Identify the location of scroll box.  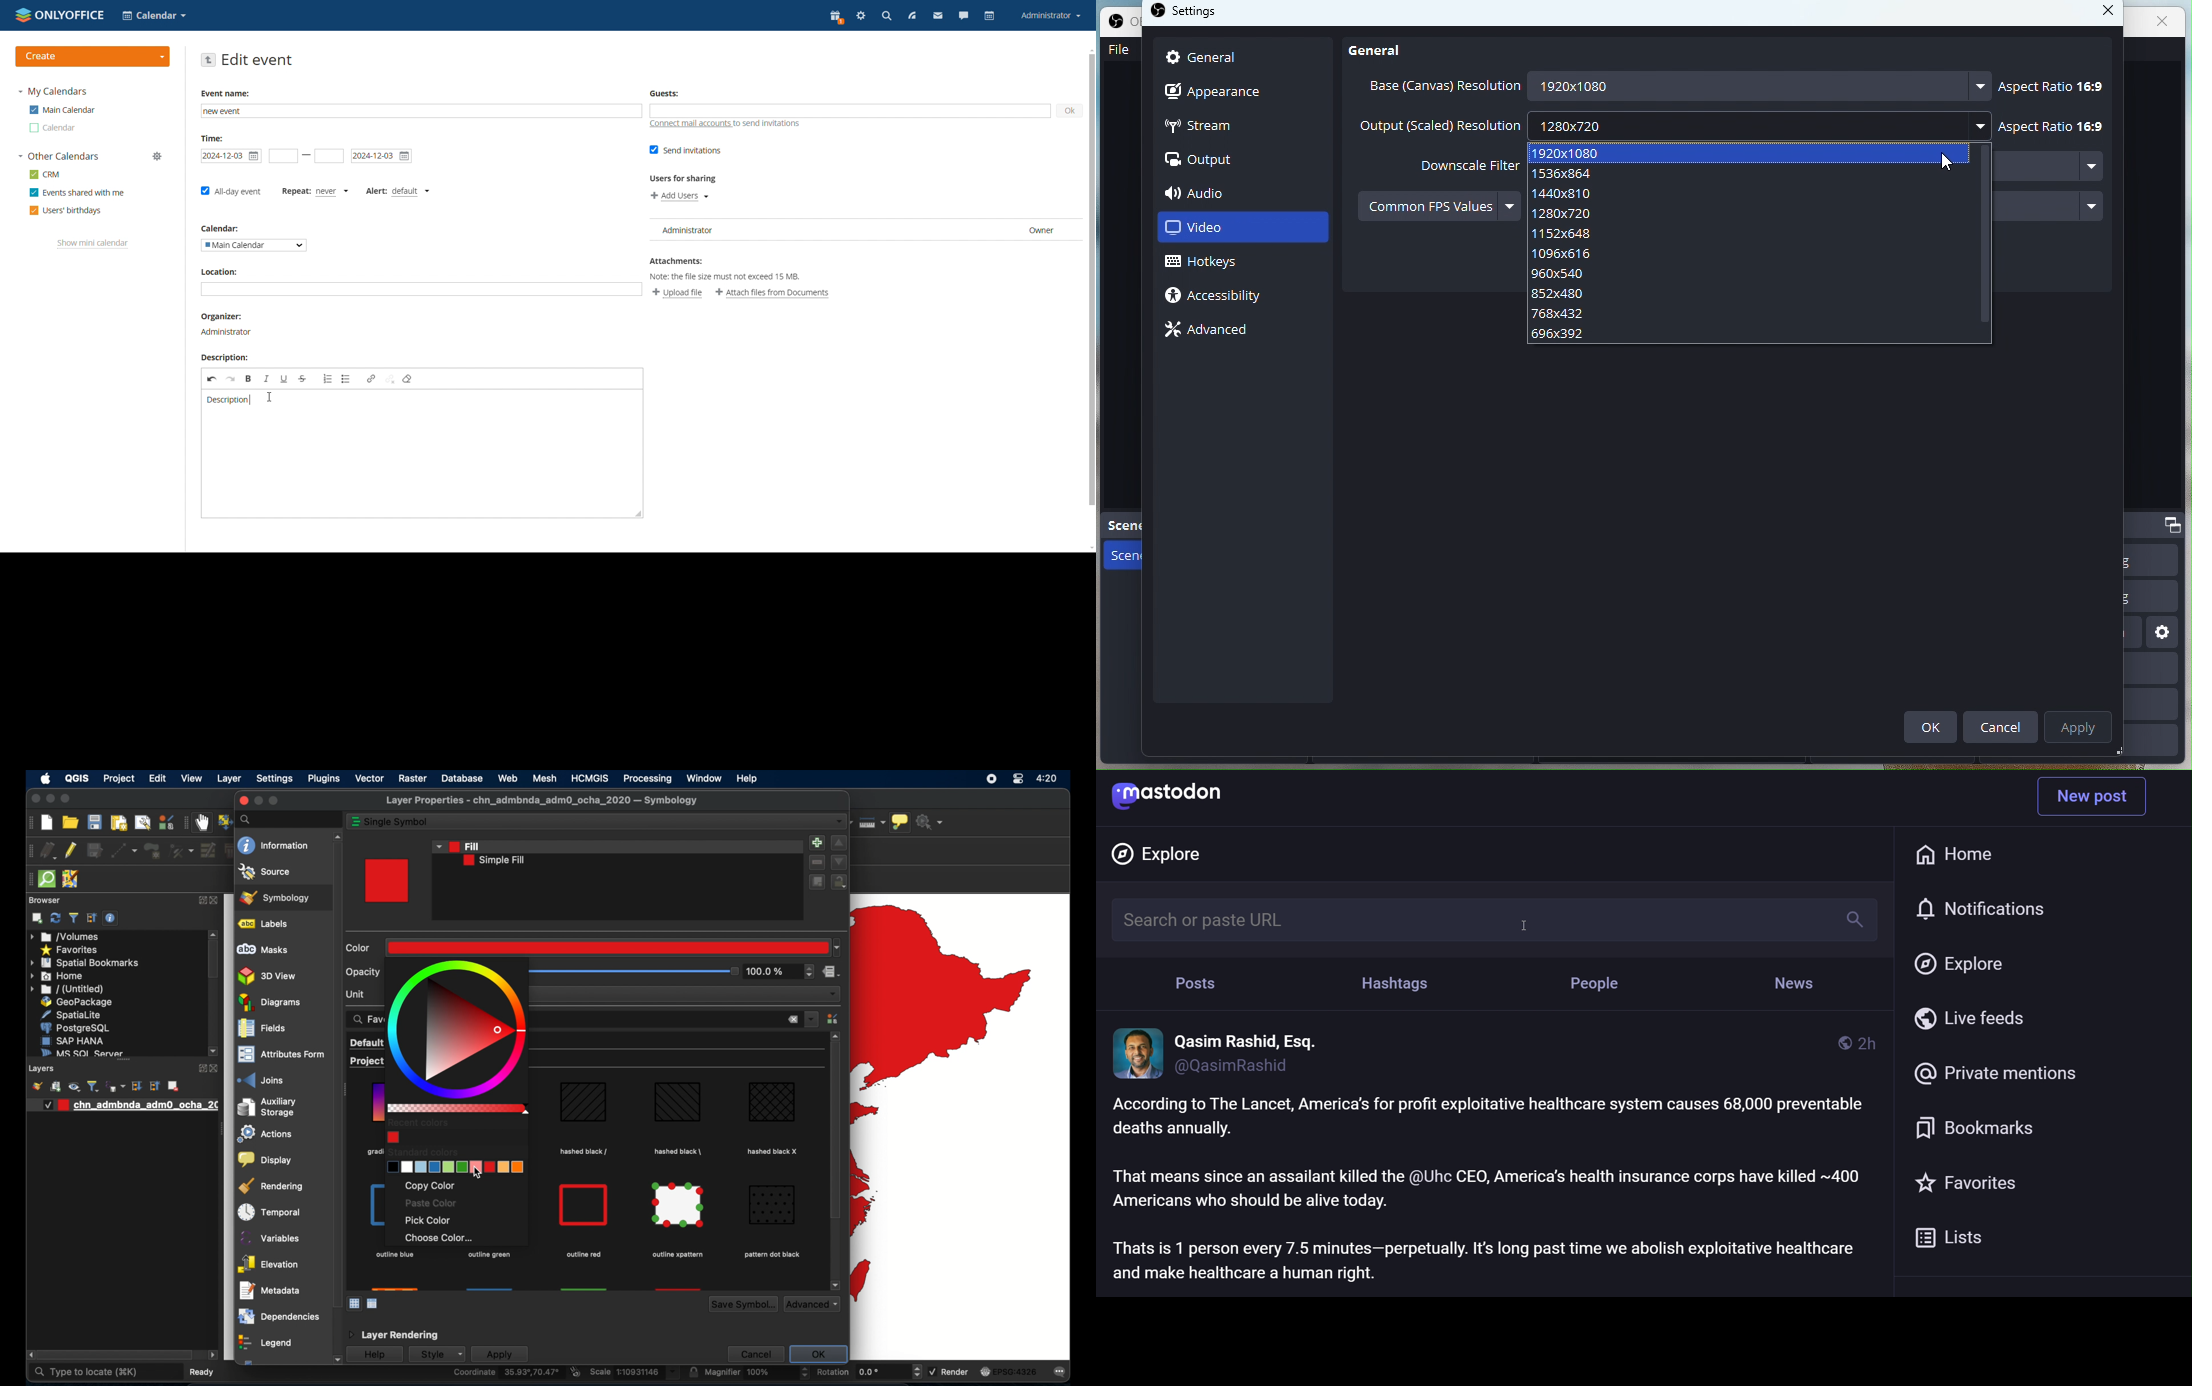
(336, 1074).